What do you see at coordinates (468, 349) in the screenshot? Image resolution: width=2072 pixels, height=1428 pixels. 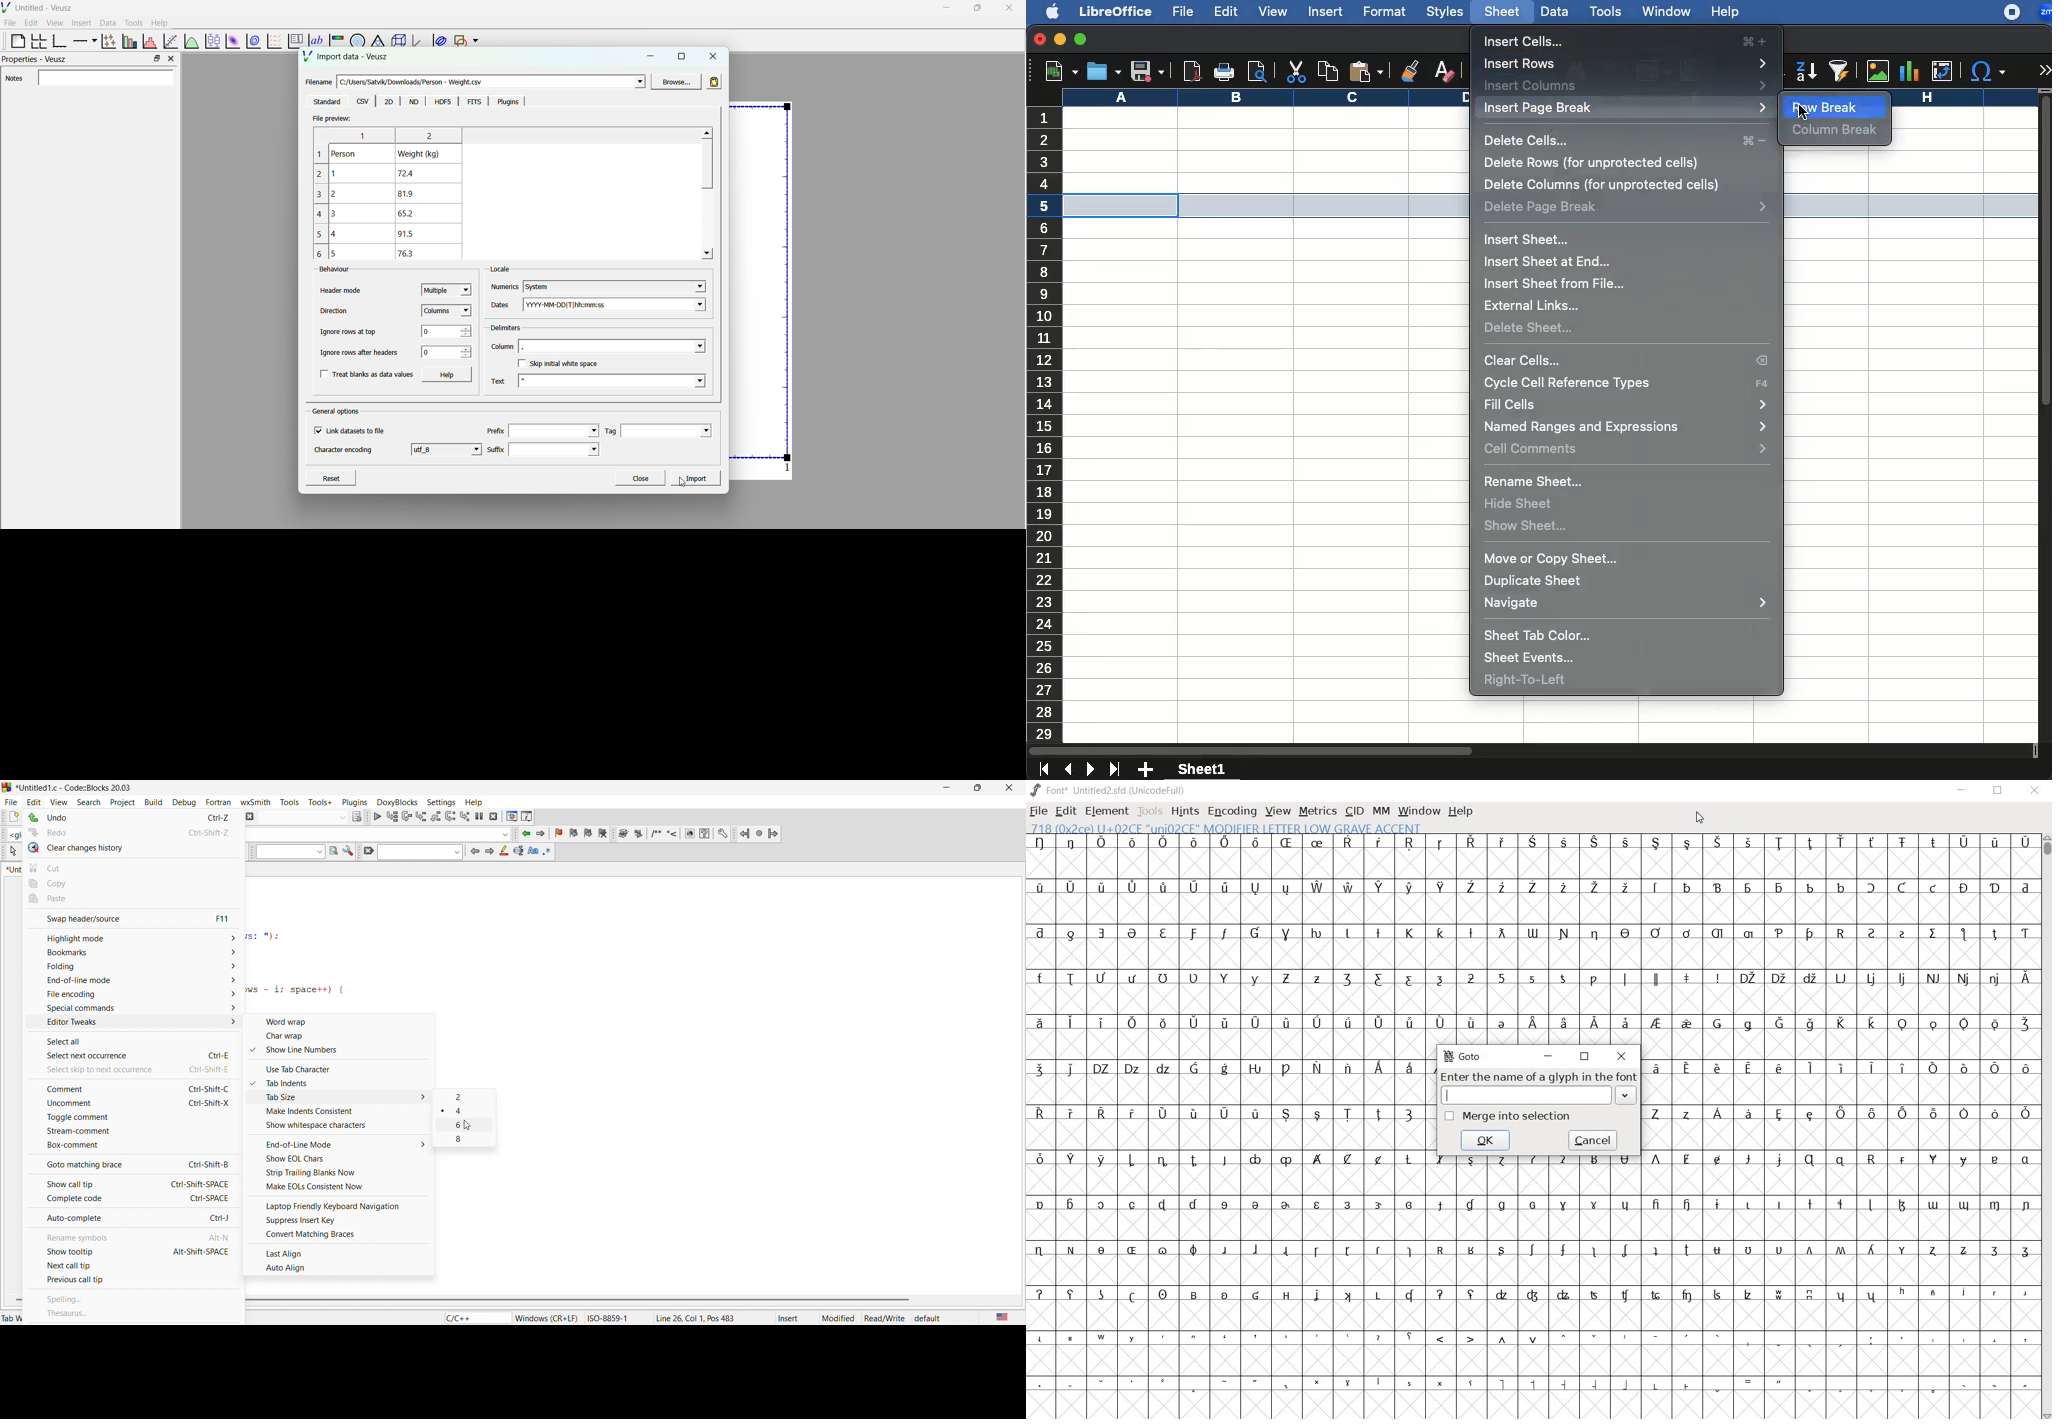 I see `increase value` at bounding box center [468, 349].